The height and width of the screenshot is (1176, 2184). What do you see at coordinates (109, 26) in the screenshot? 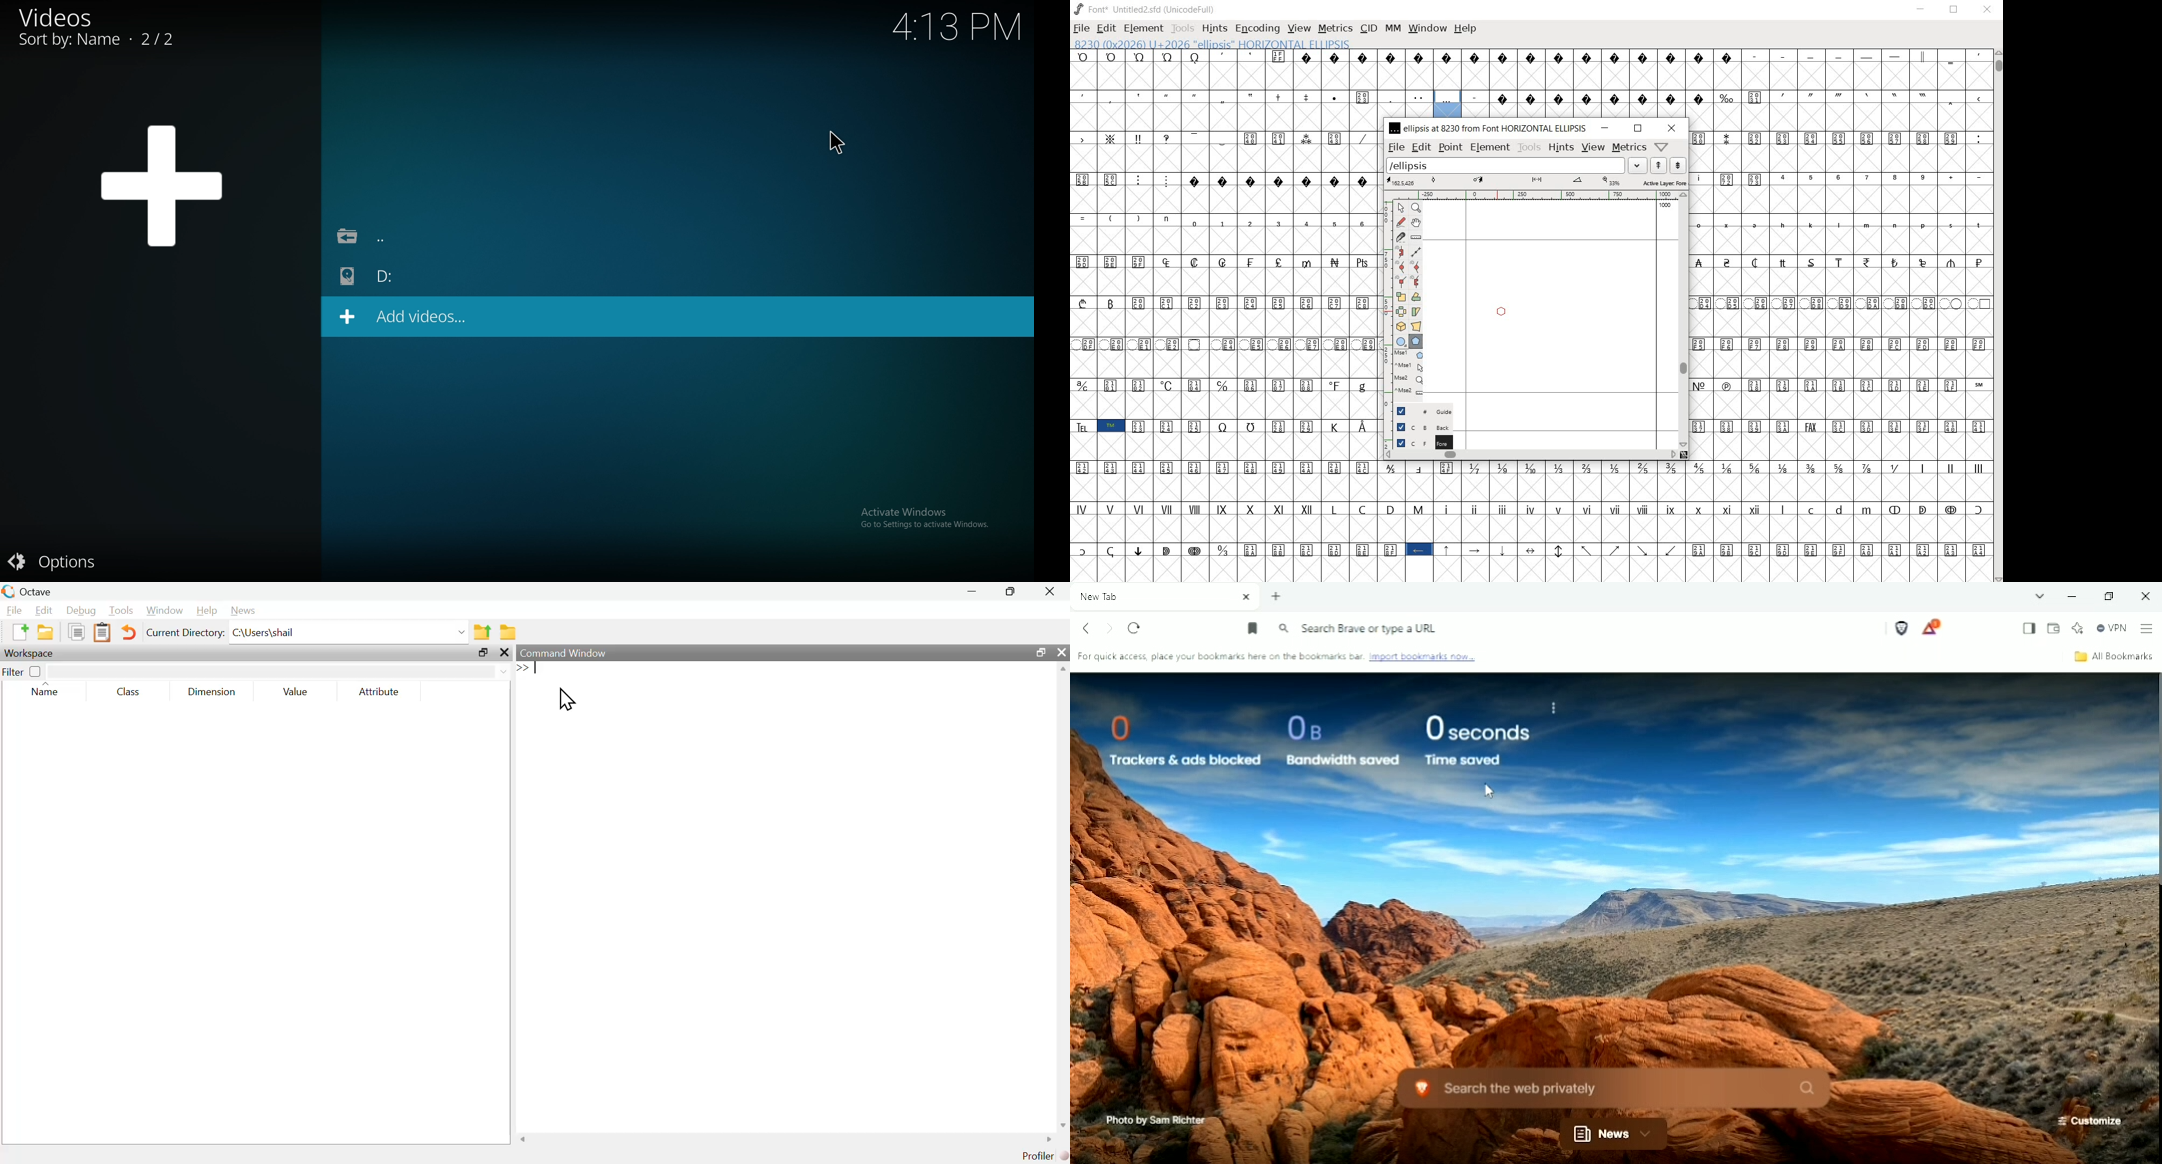
I see `videos` at bounding box center [109, 26].